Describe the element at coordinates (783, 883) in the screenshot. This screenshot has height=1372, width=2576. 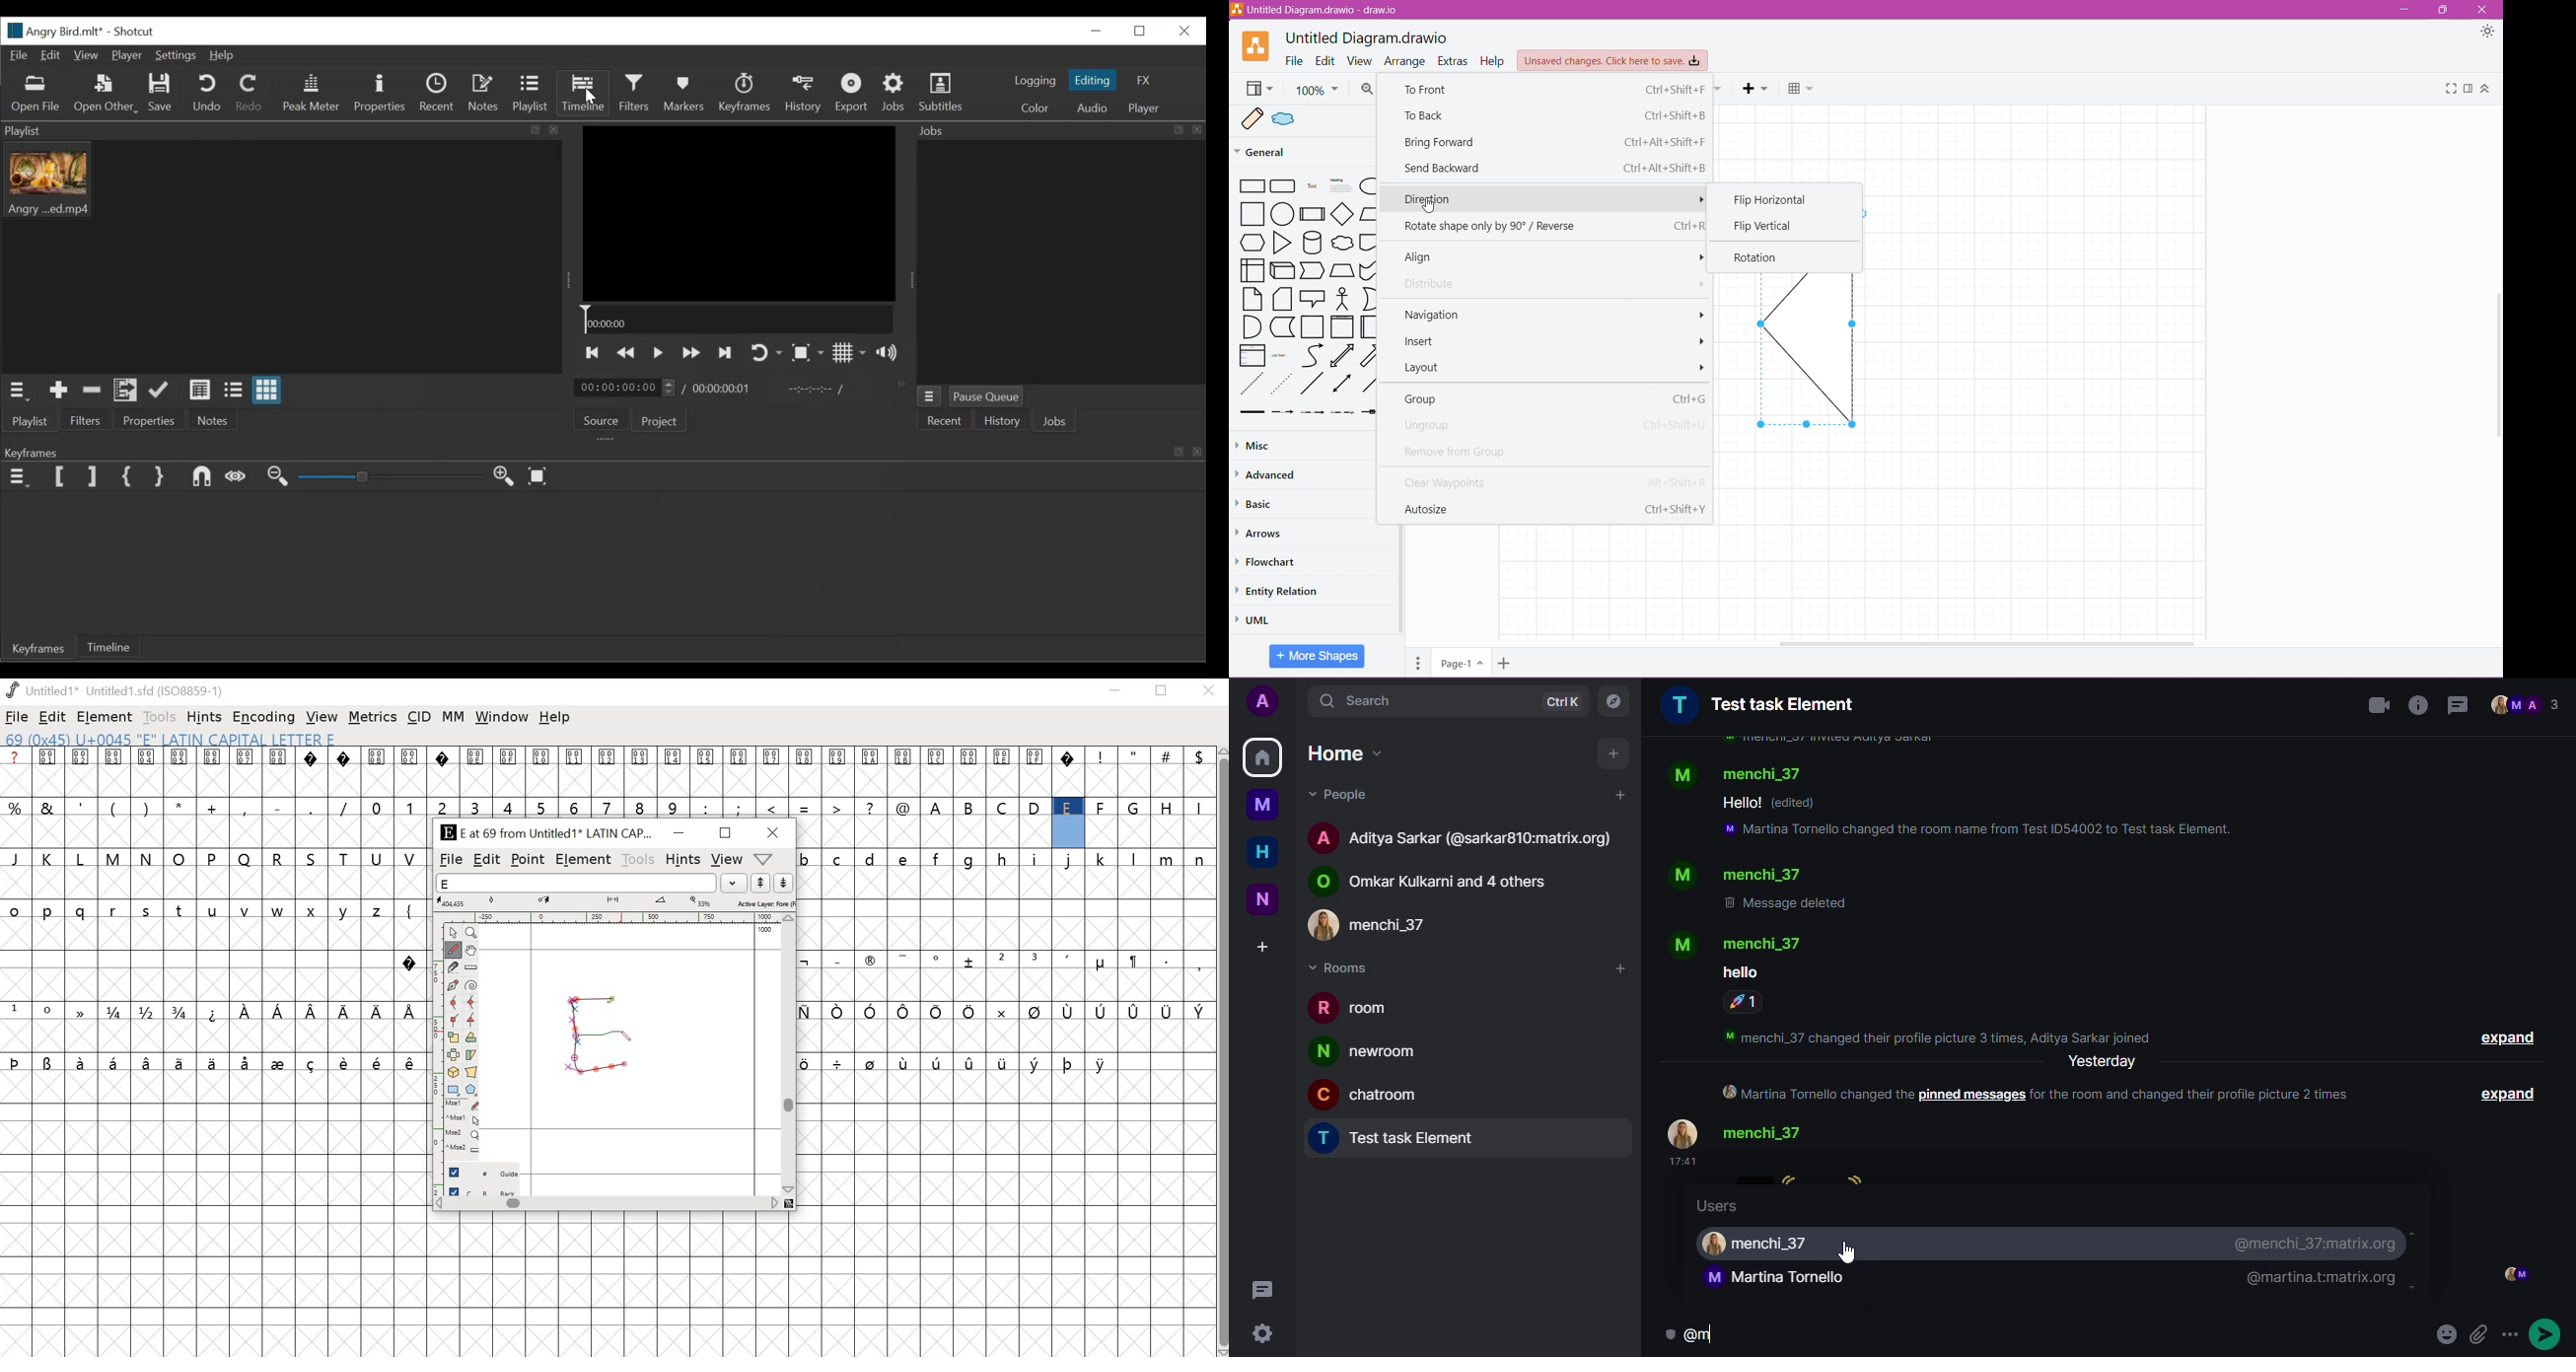
I see `down` at that location.